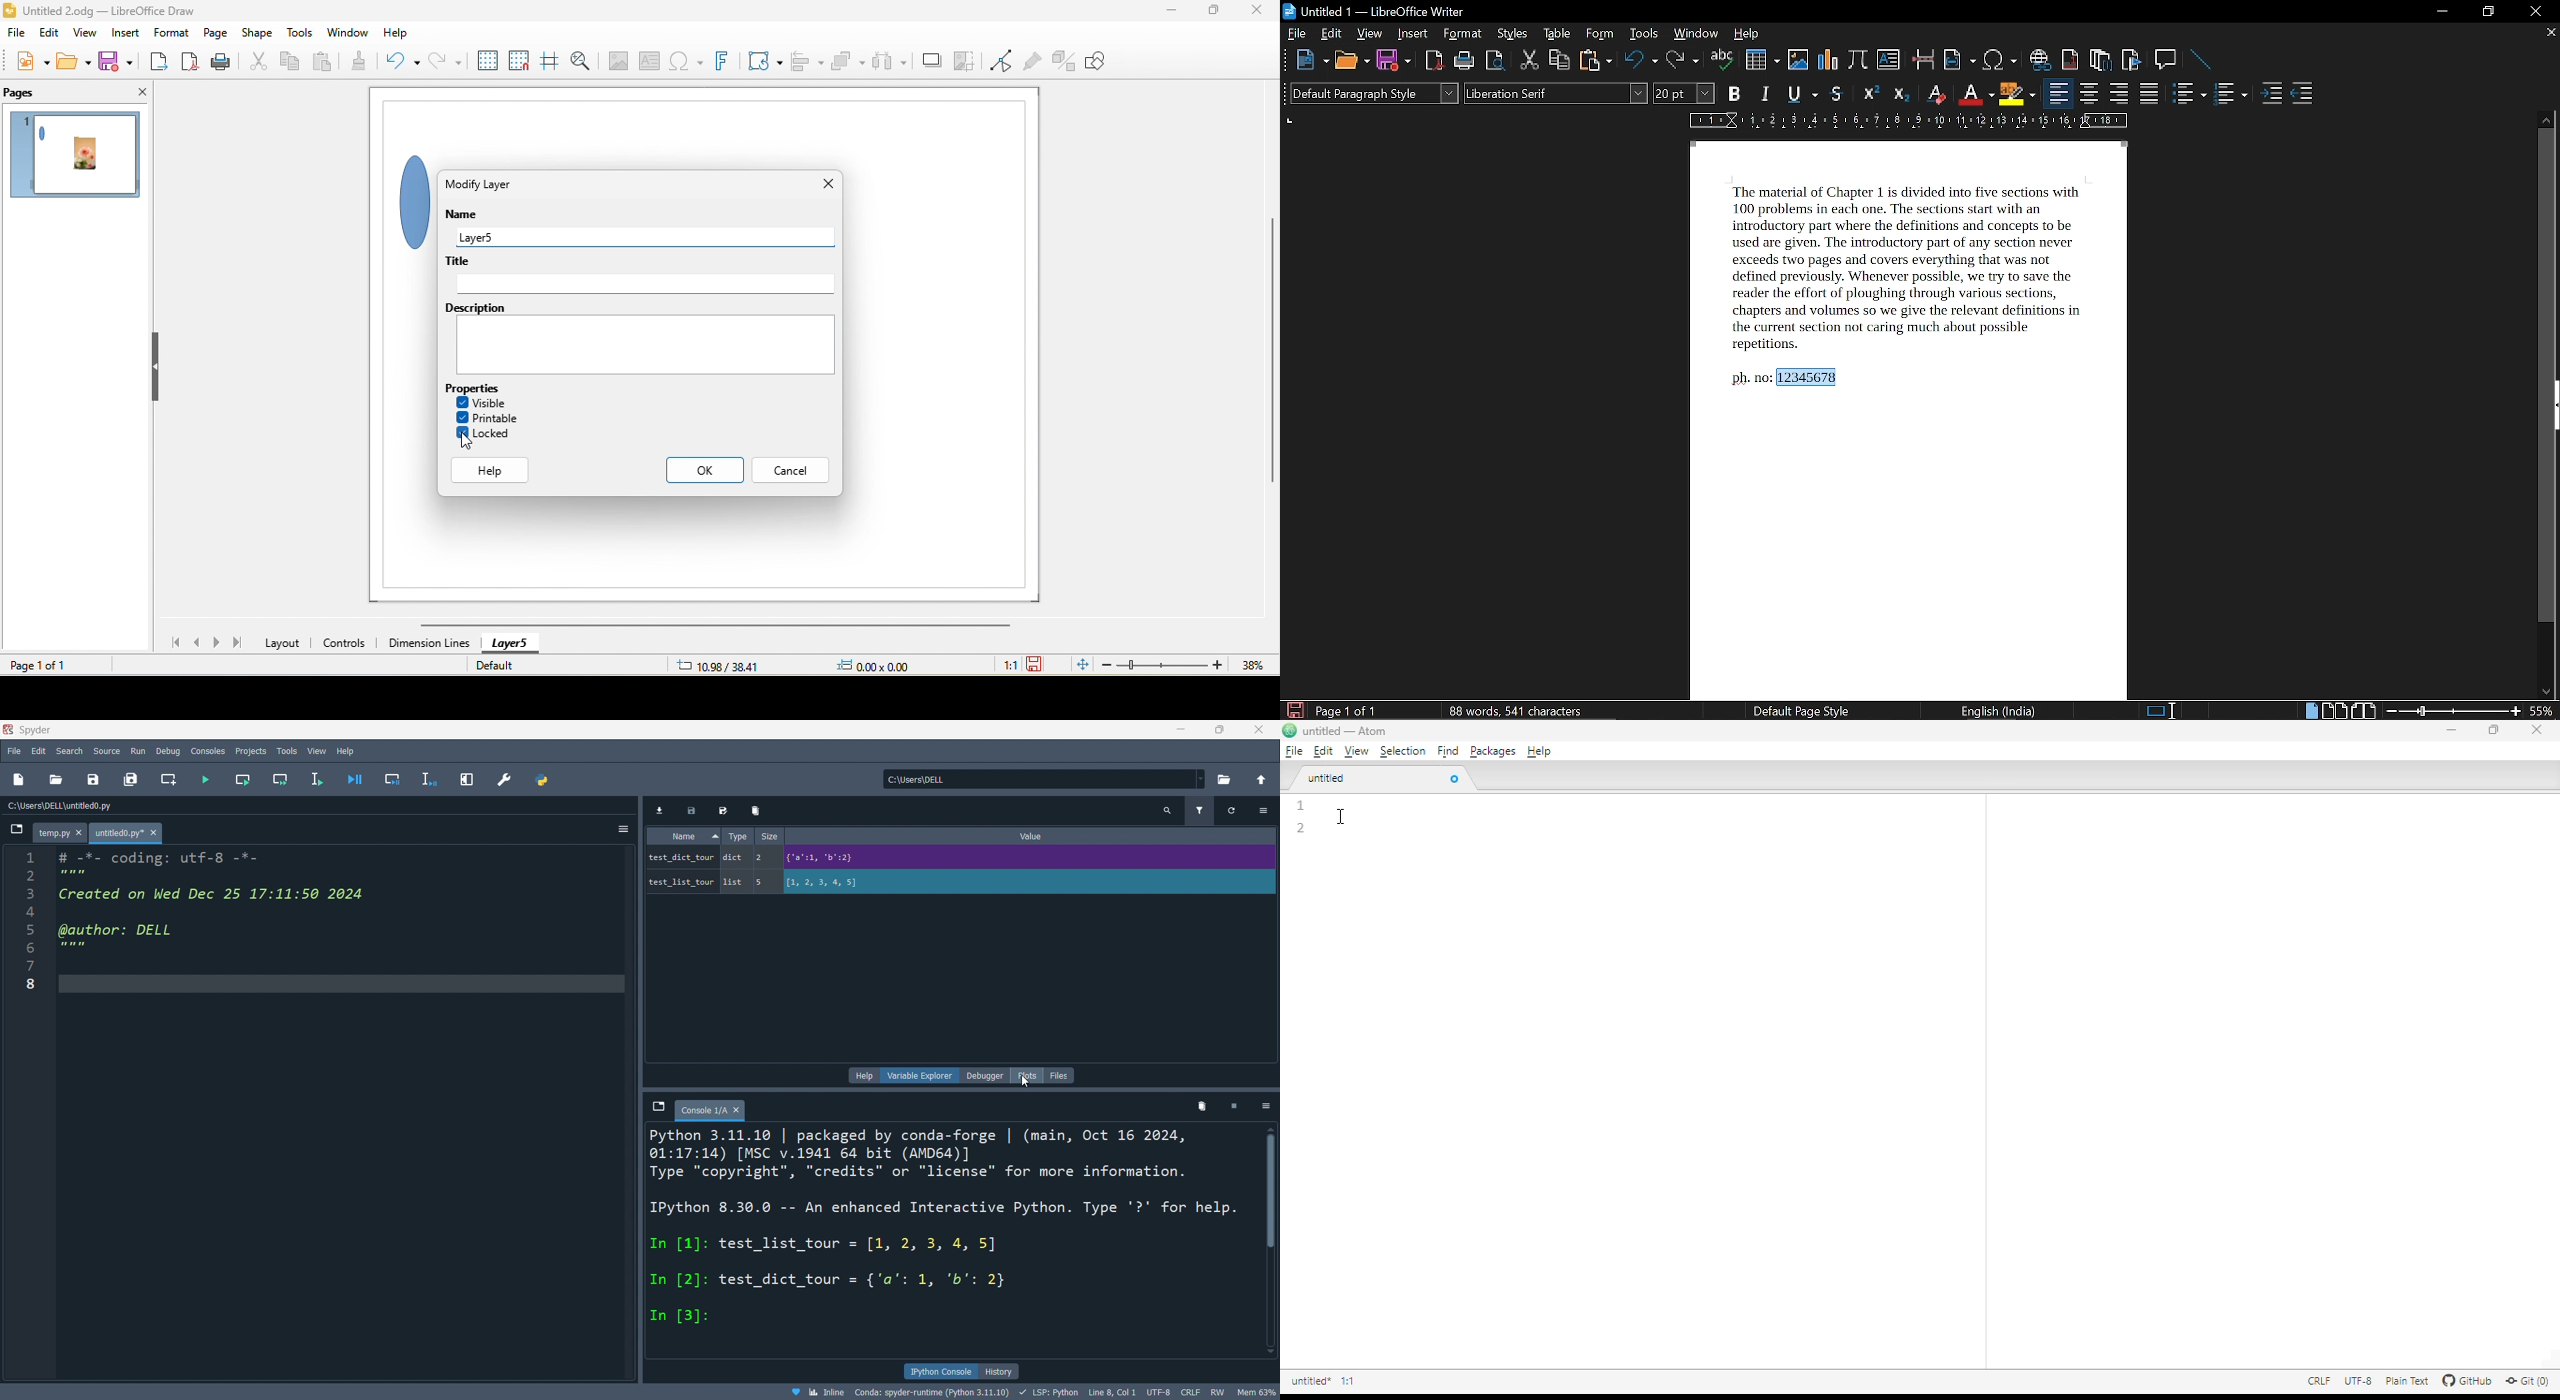 This screenshot has width=2576, height=1400. I want to click on save all, so click(131, 780).